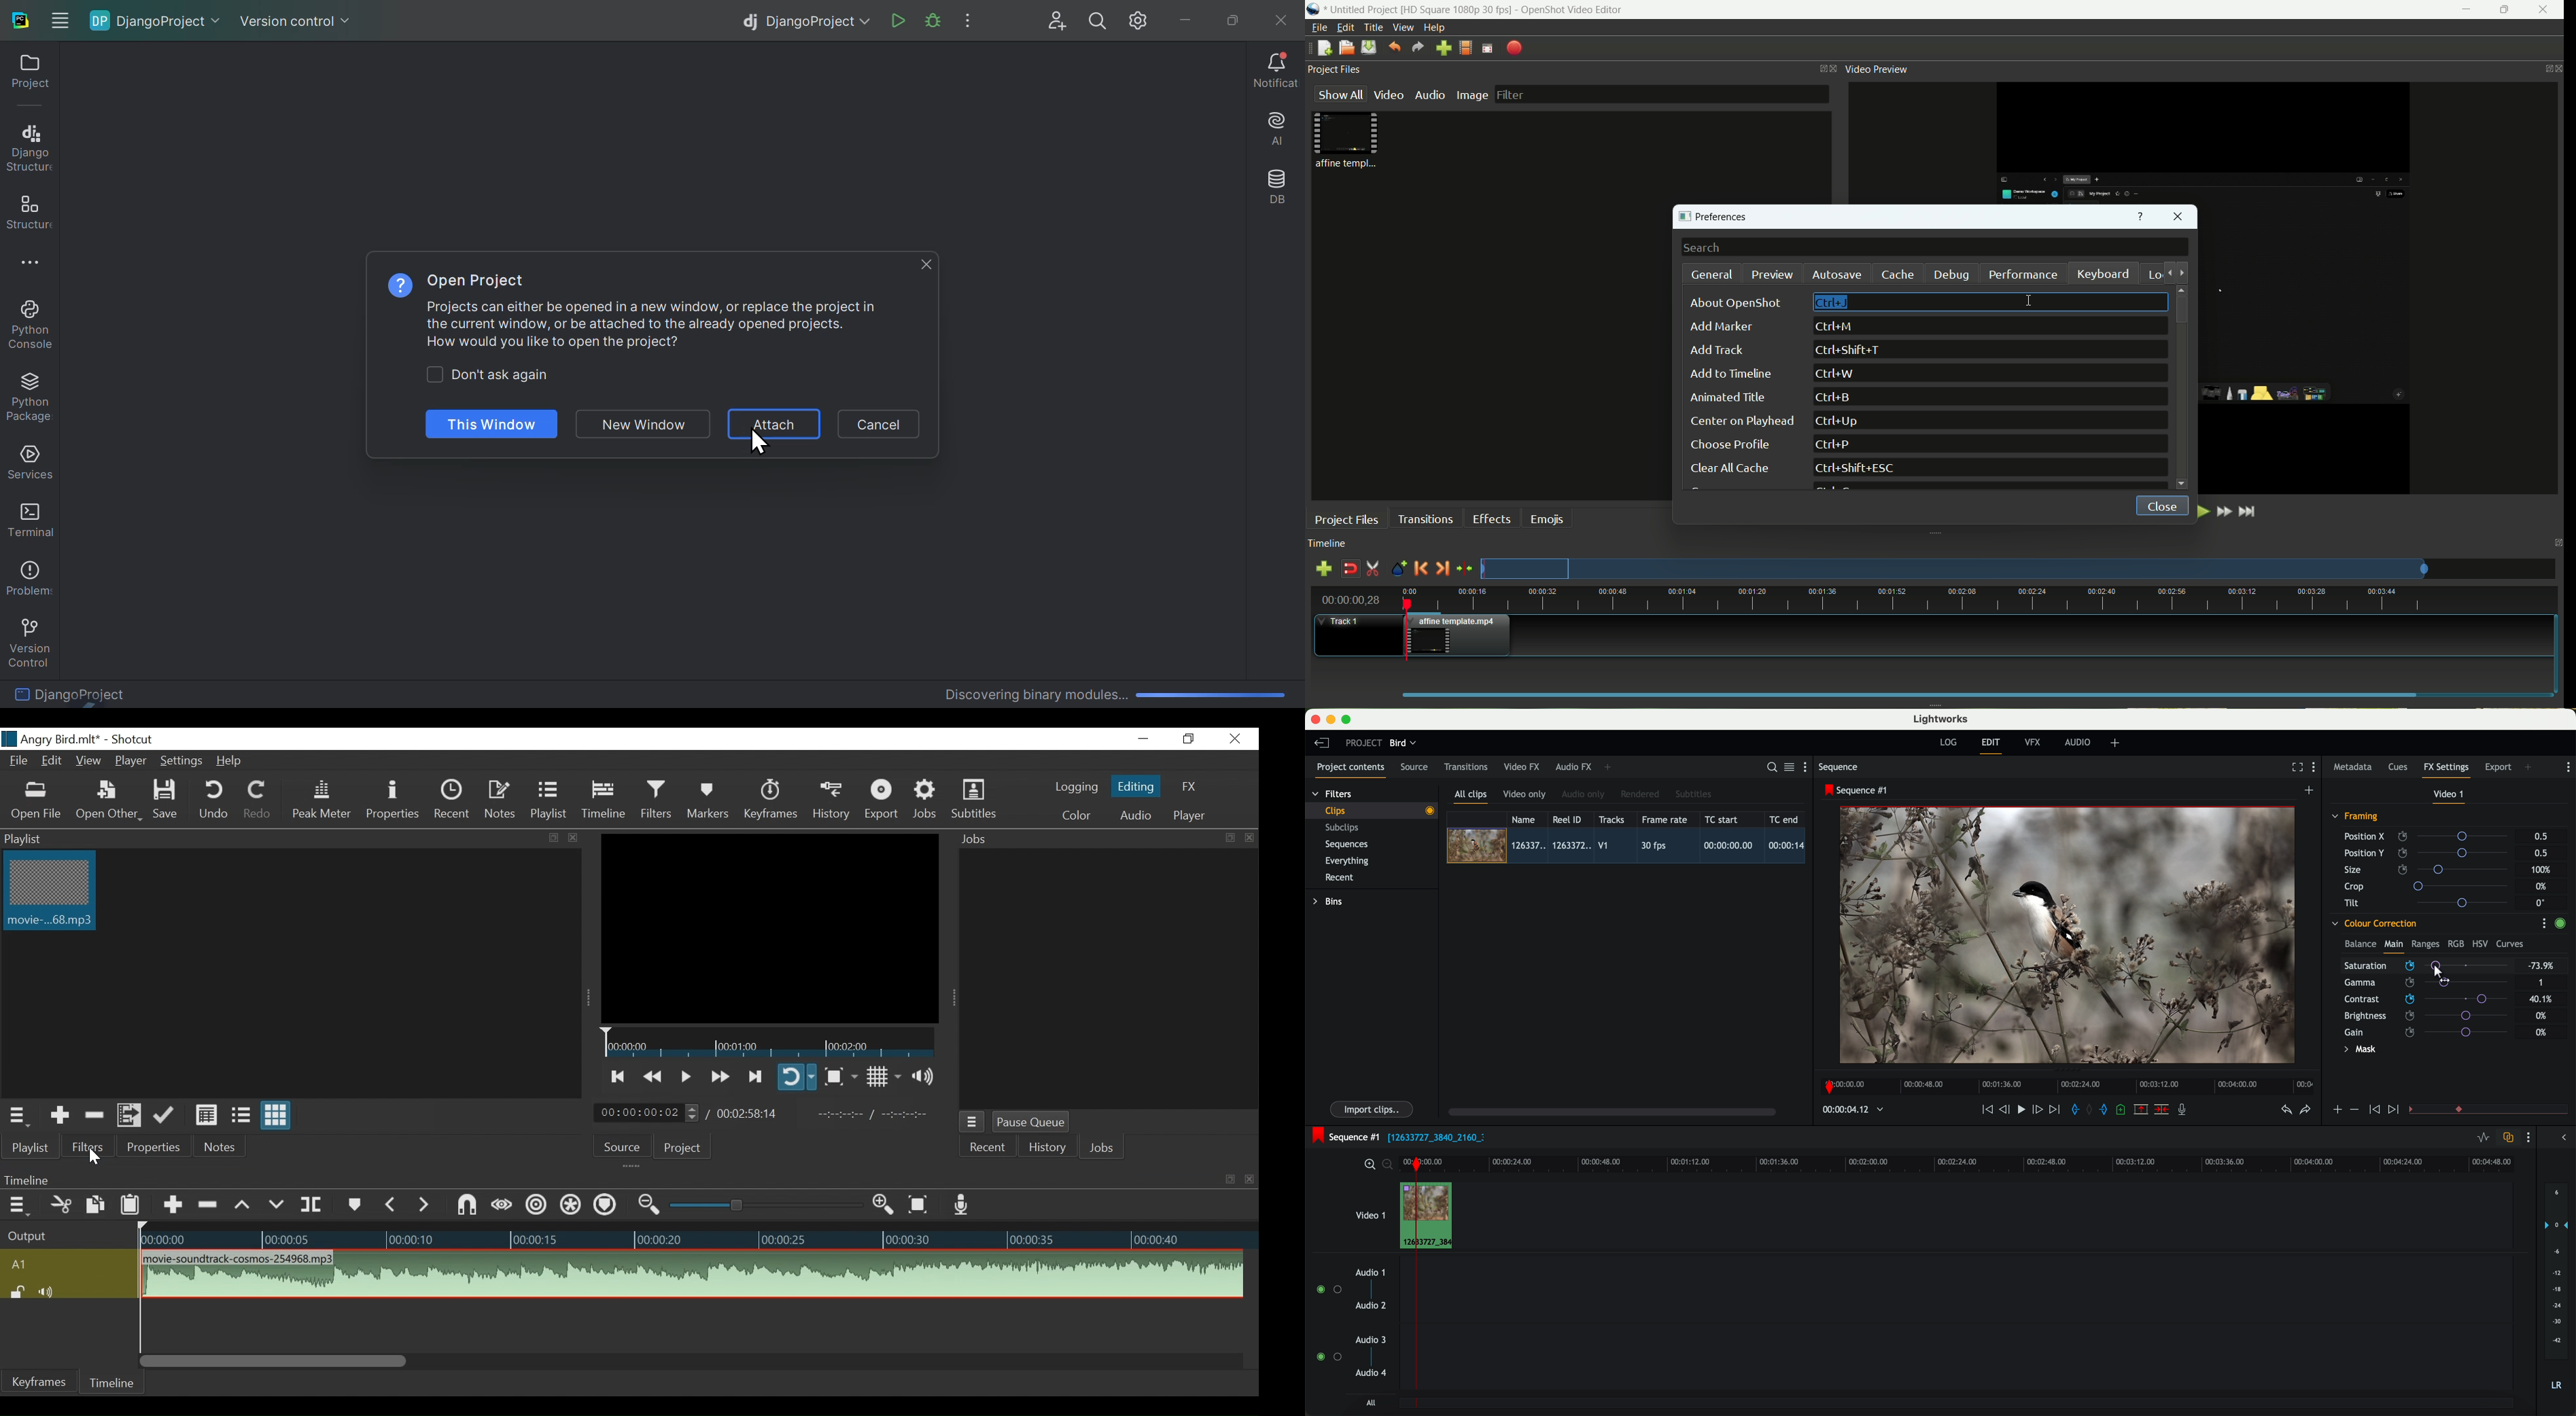  Describe the element at coordinates (763, 1040) in the screenshot. I see `Timeline` at that location.